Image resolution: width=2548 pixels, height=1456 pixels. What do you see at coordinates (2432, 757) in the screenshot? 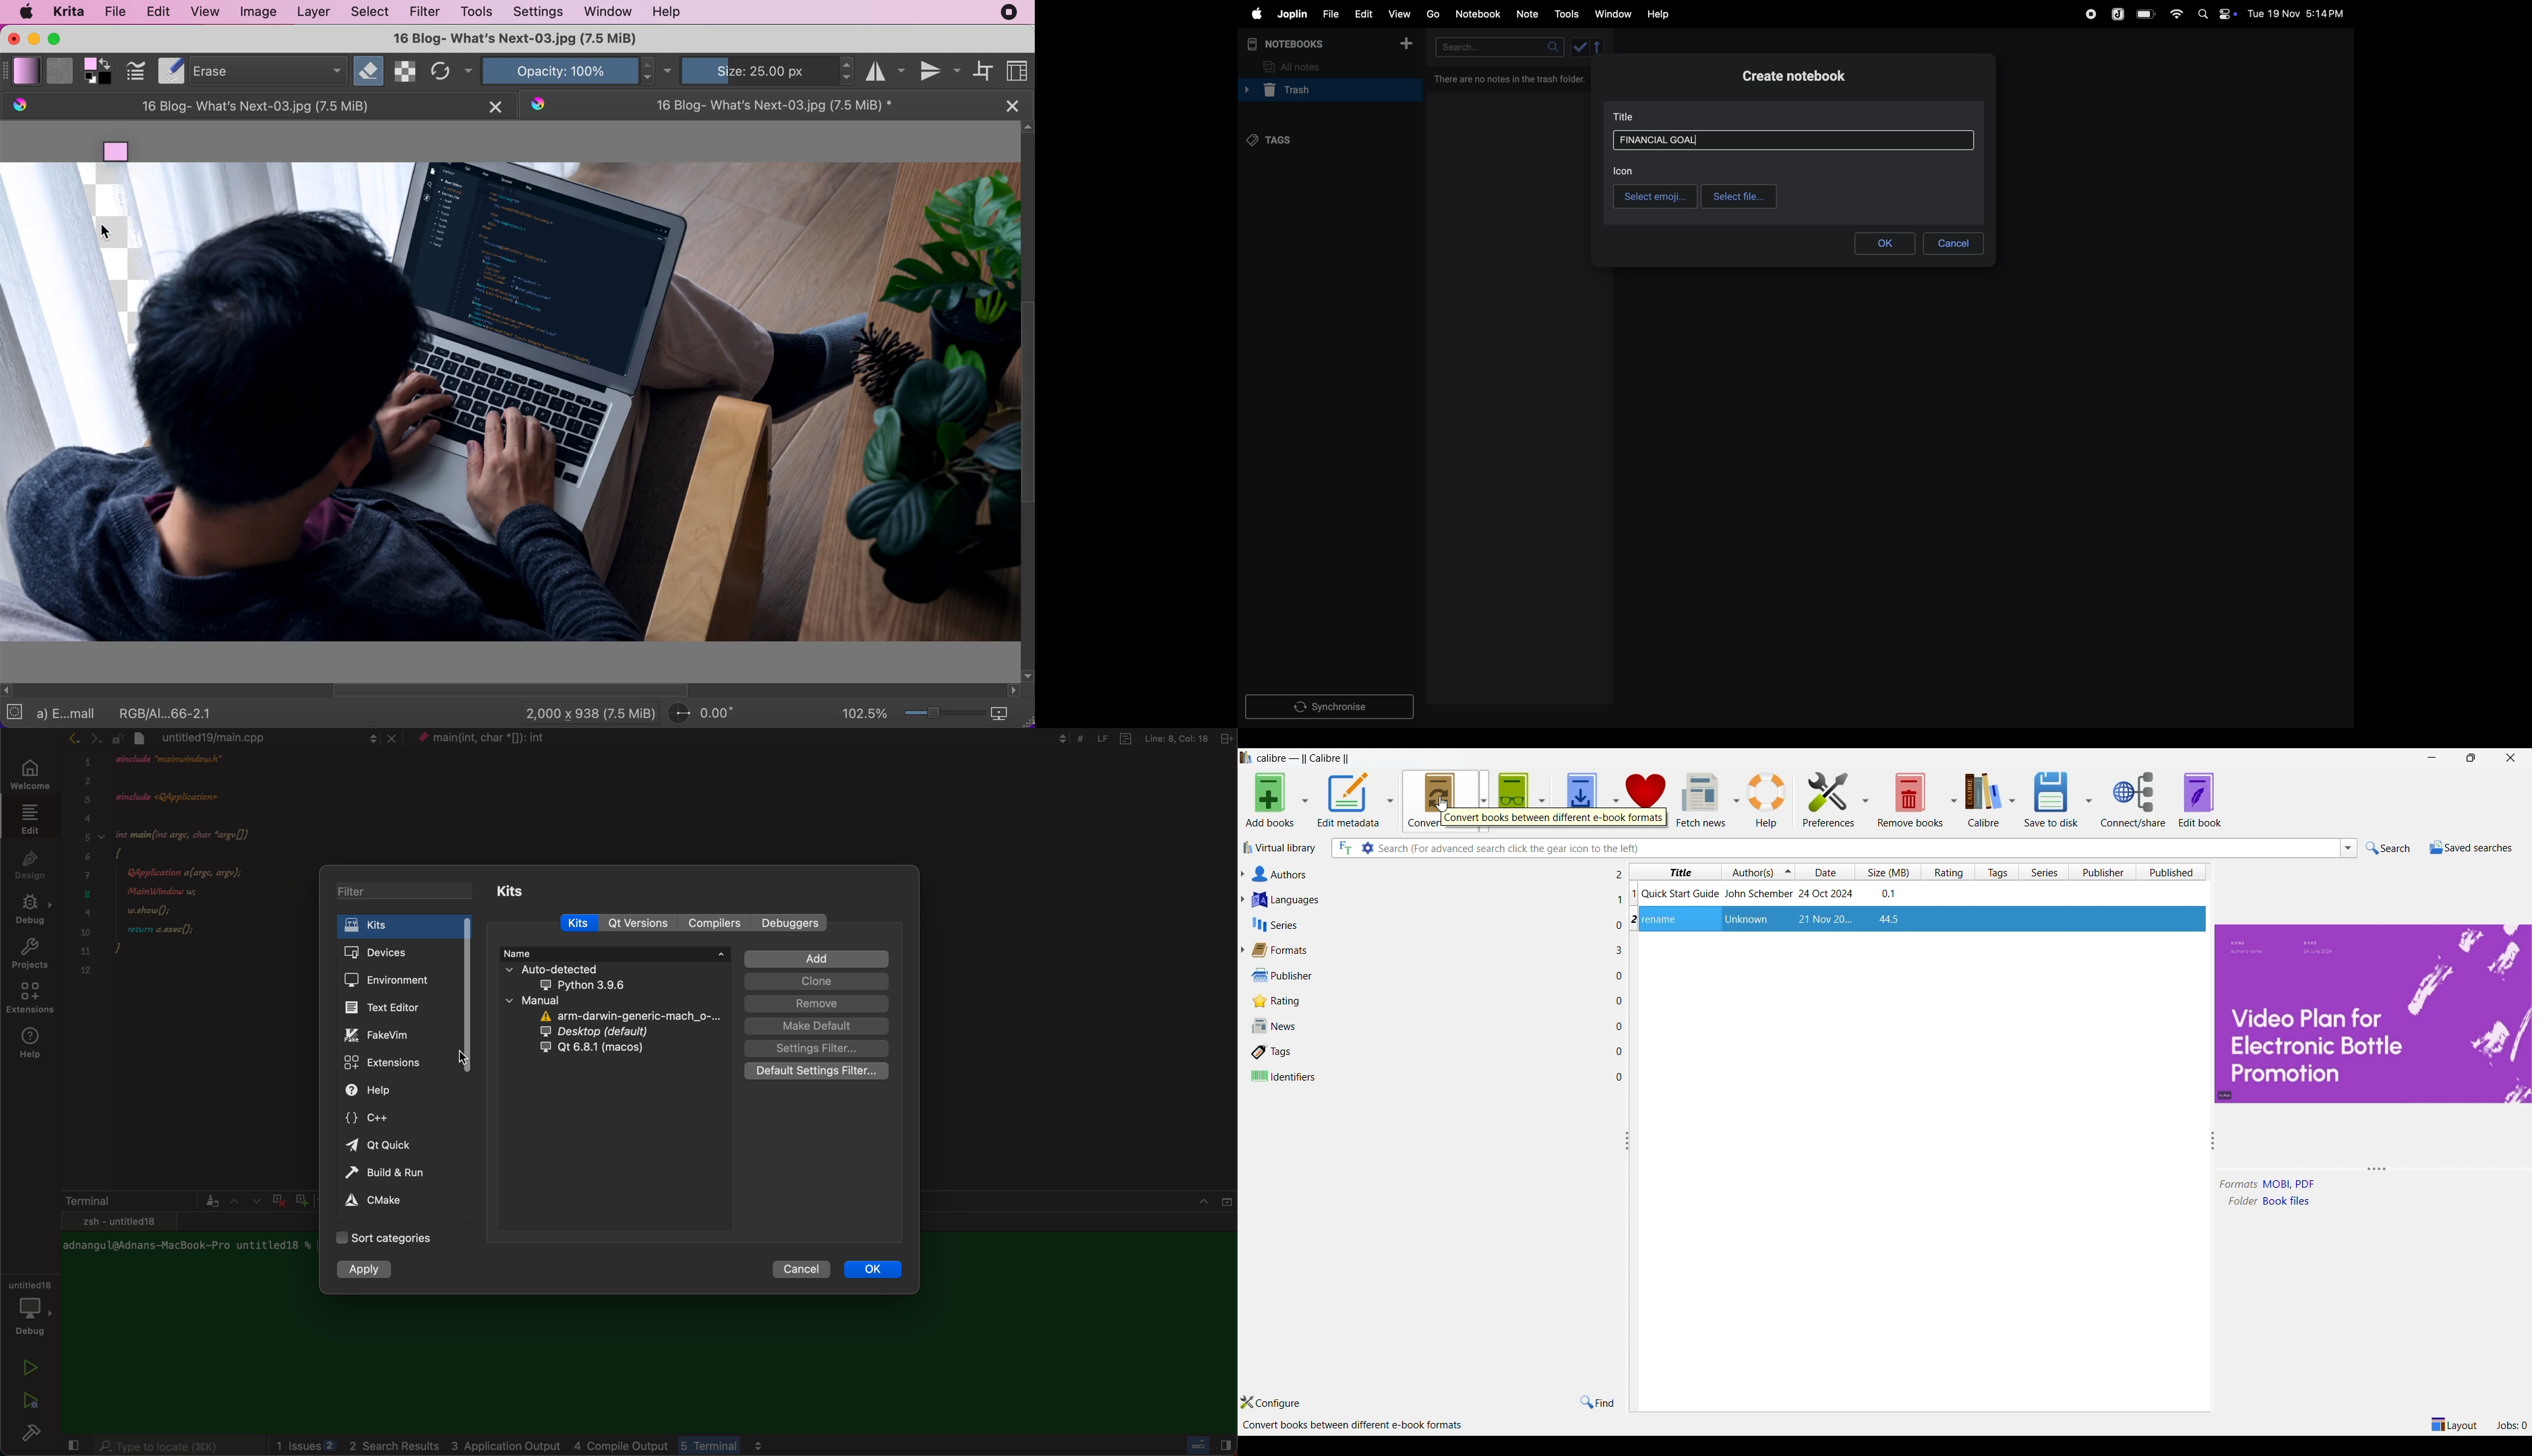
I see `Minimize` at bounding box center [2432, 757].